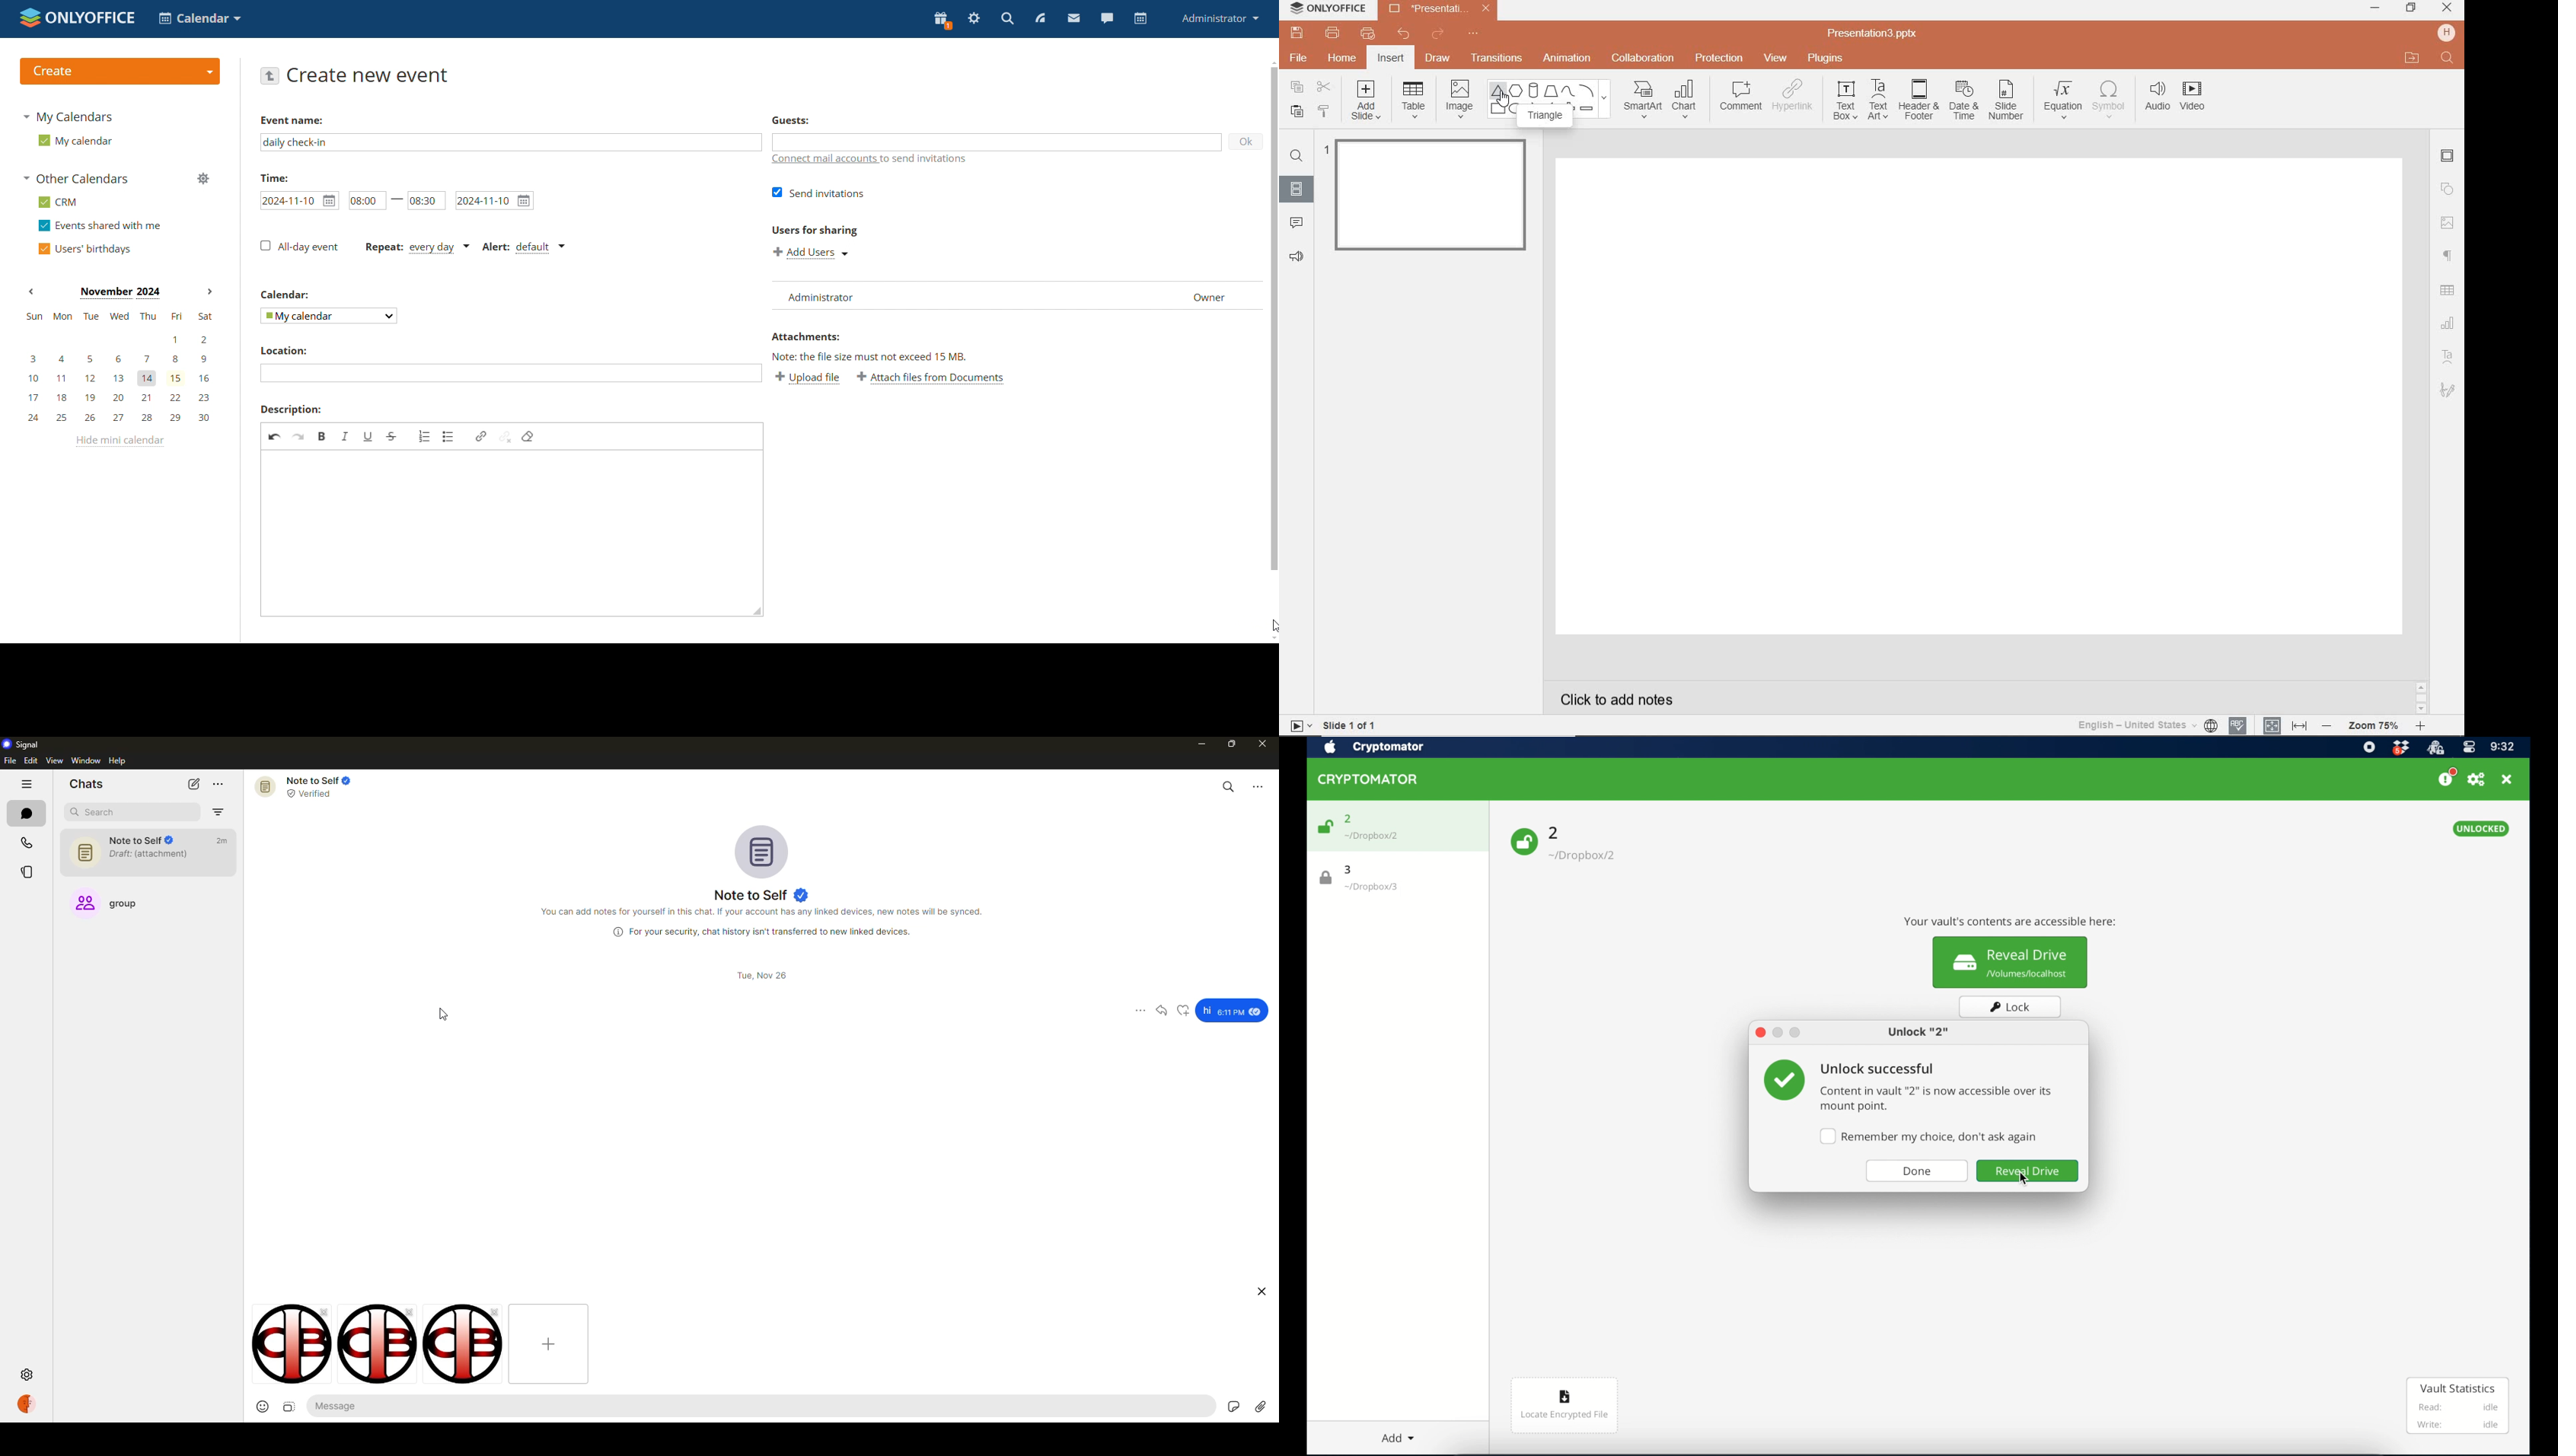  I want to click on image, so click(280, 1343).